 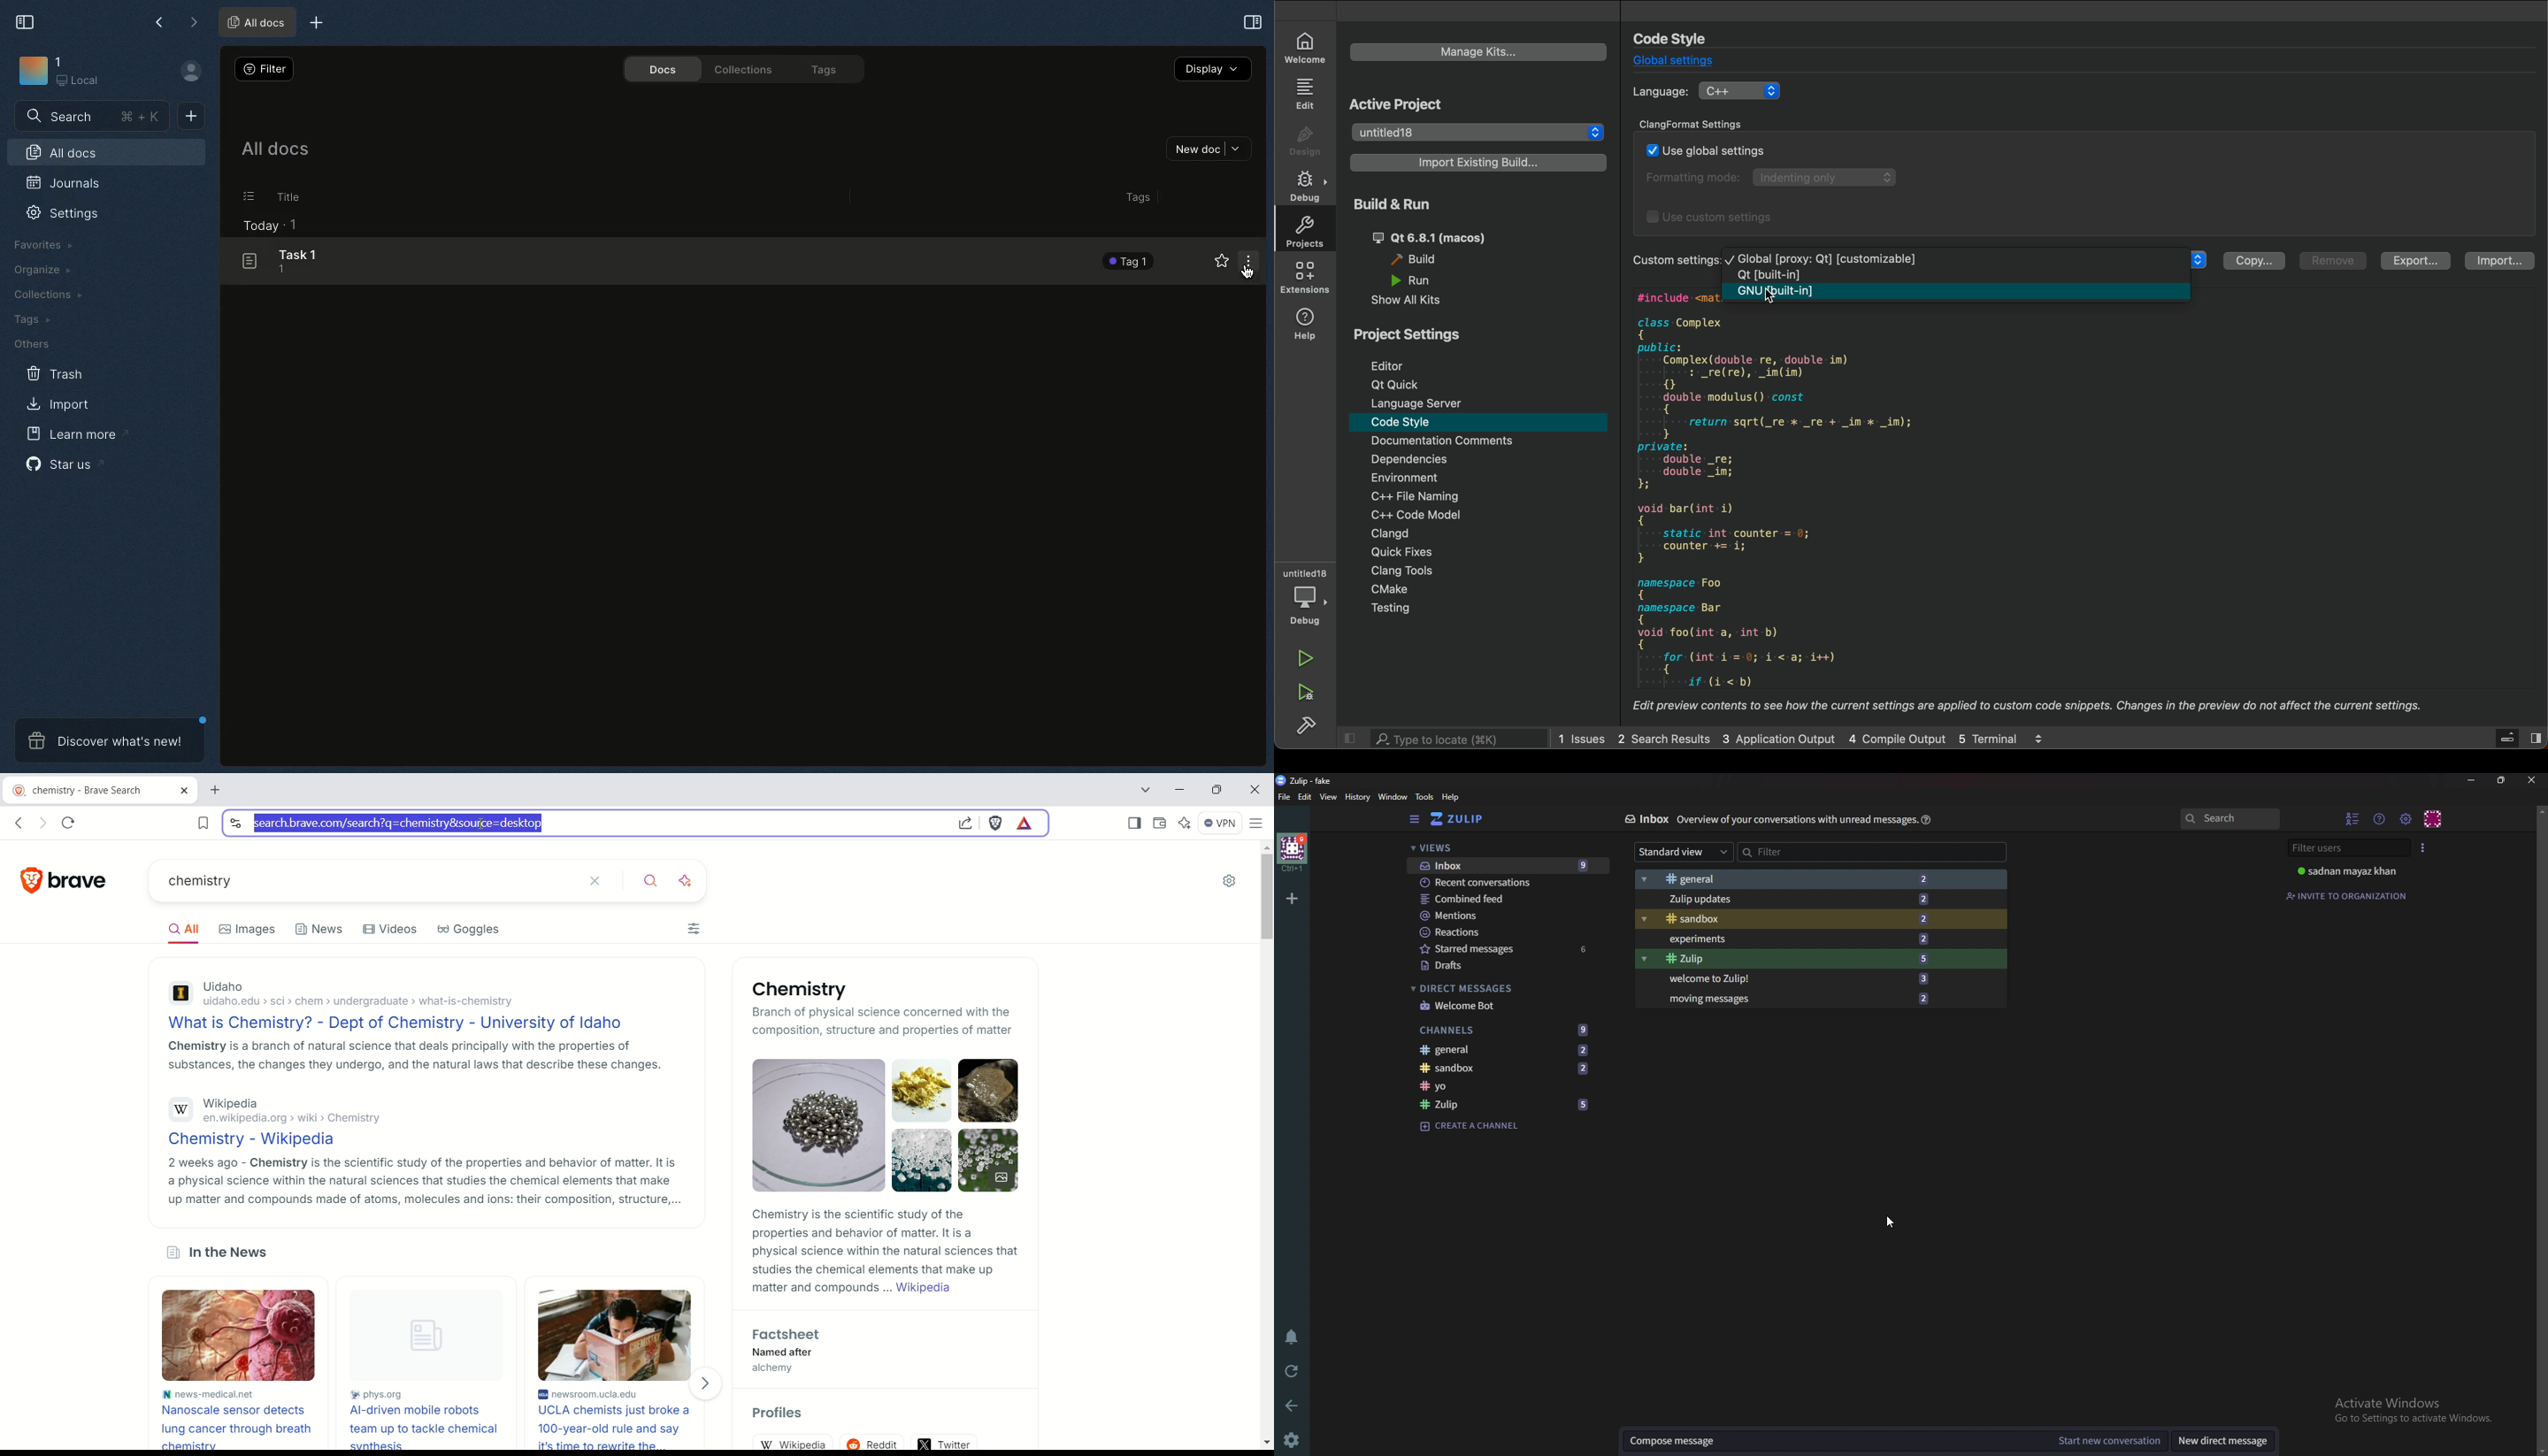 What do you see at coordinates (1891, 1221) in the screenshot?
I see `cursor` at bounding box center [1891, 1221].